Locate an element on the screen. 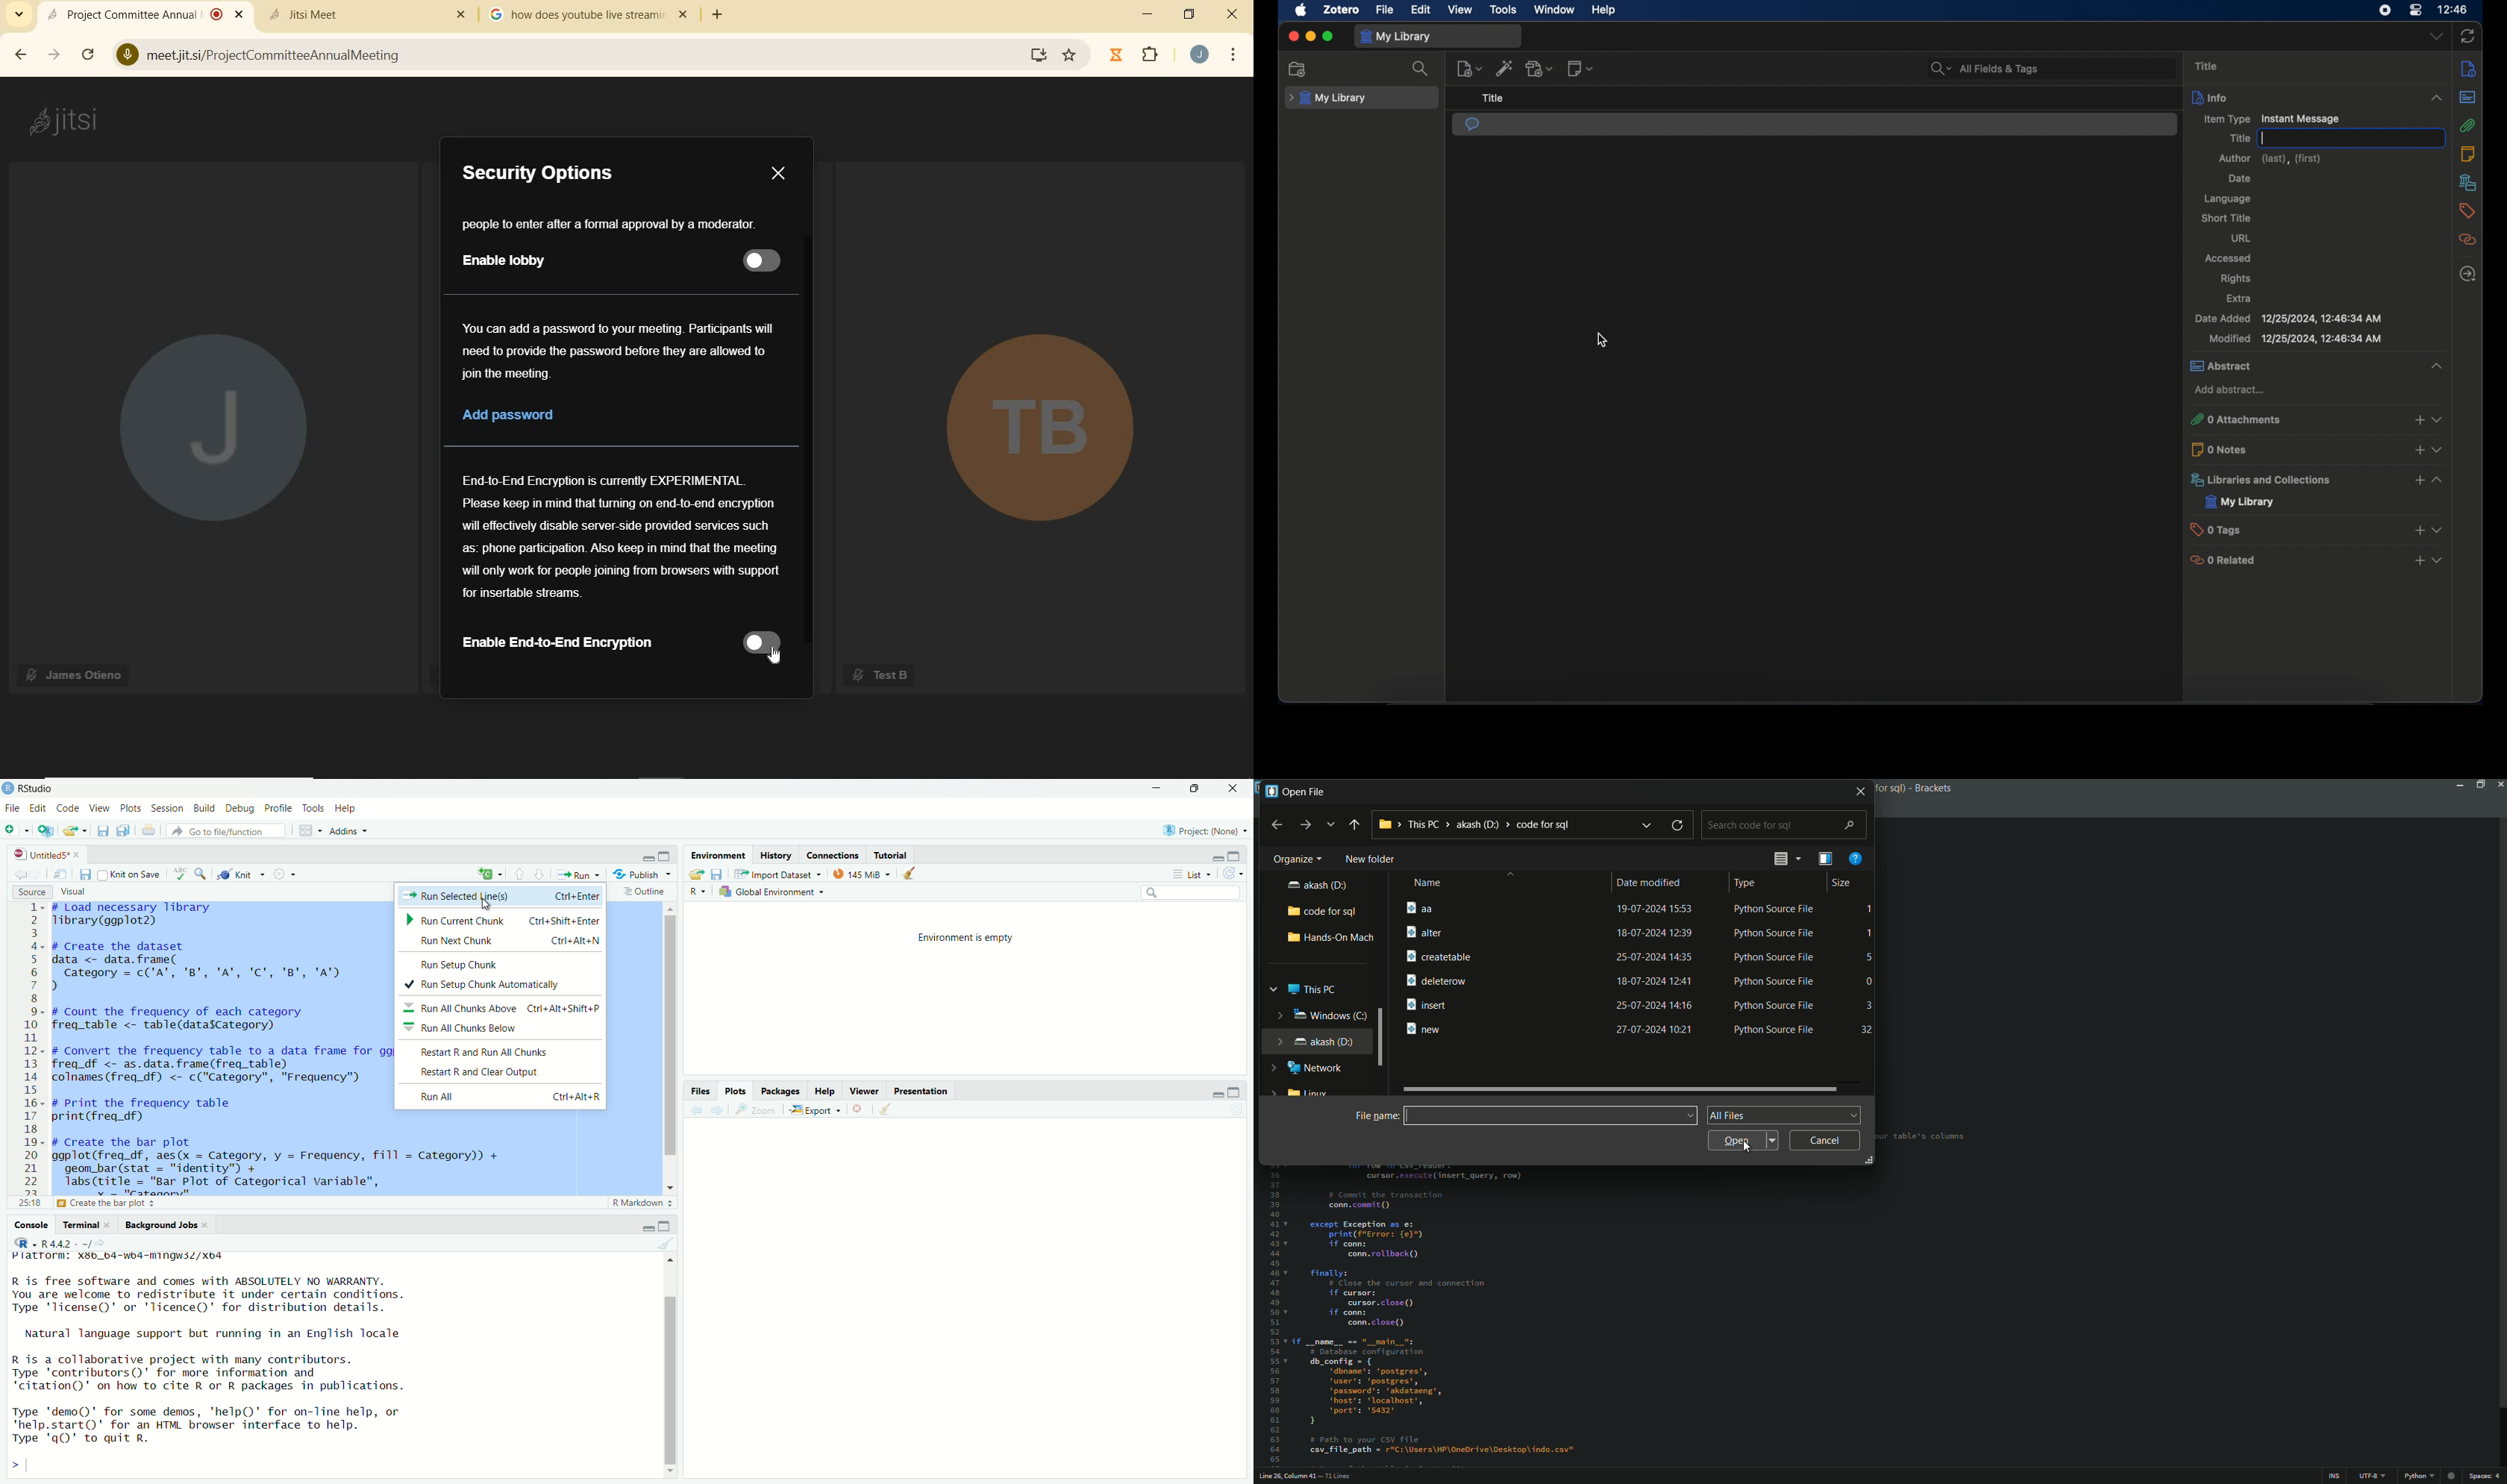 The height and width of the screenshot is (1484, 2520). Run Next Chunk Ctrl+Alt+N is located at coordinates (499, 943).